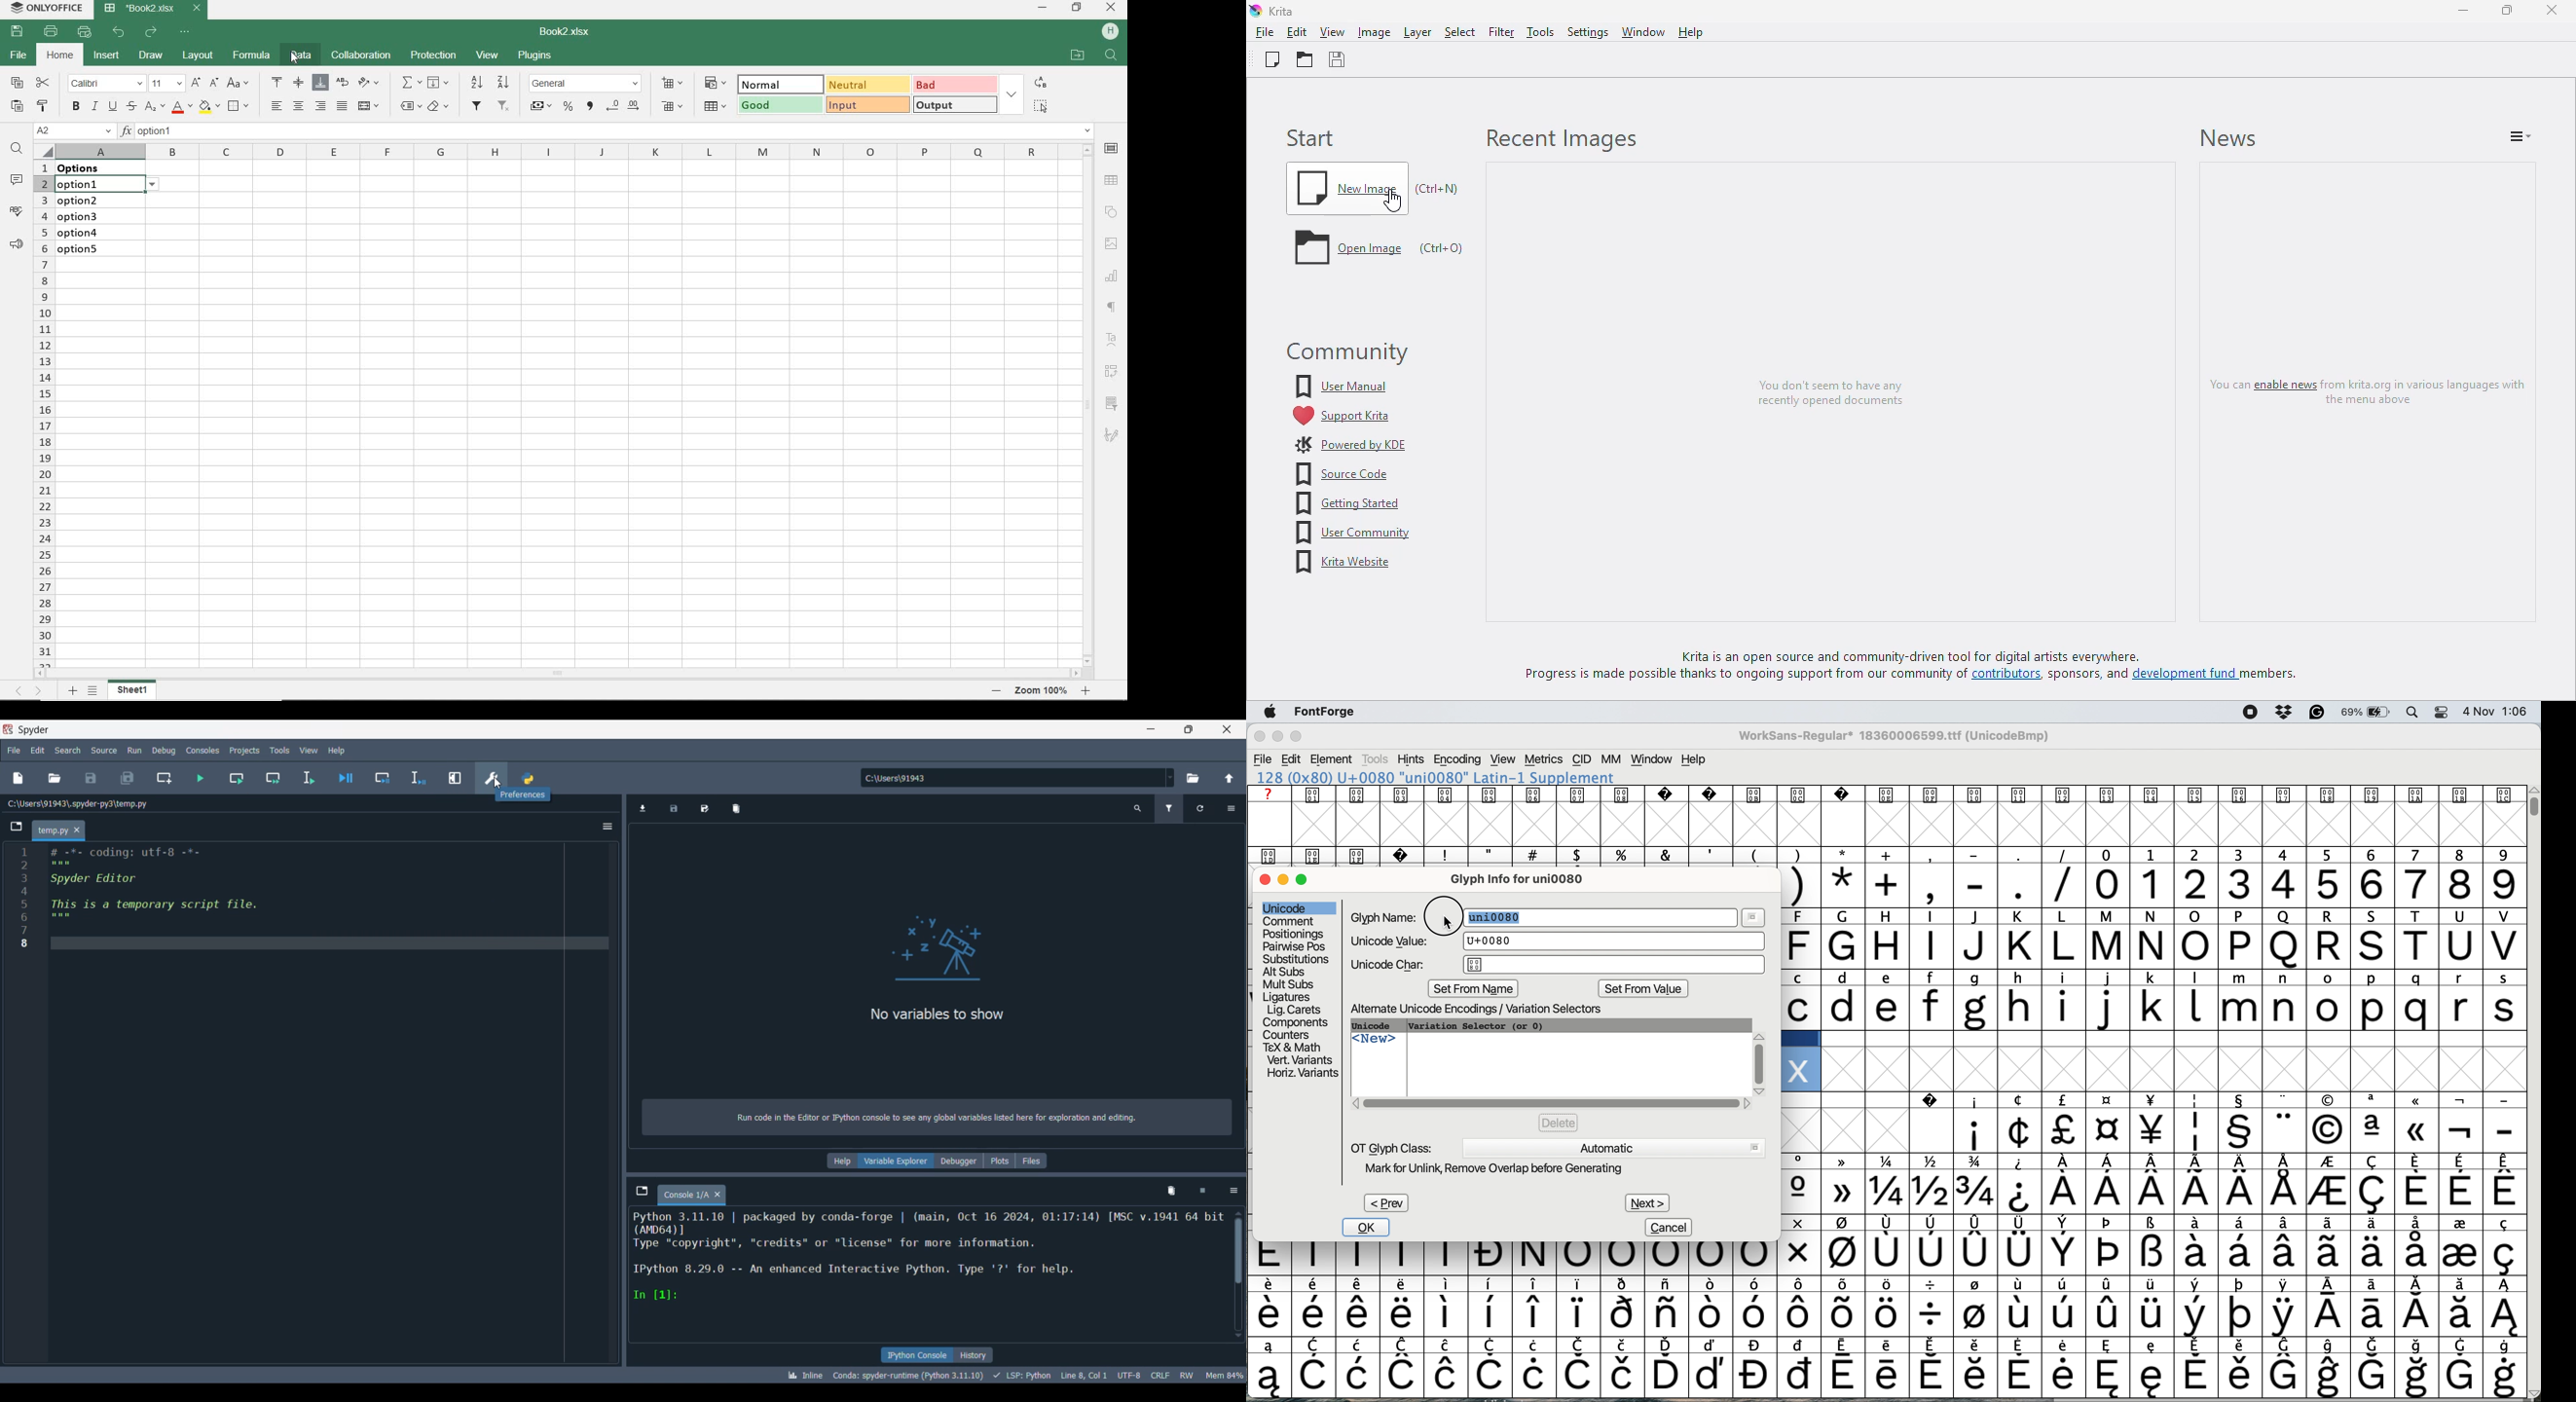 This screenshot has height=1428, width=2576. Describe the element at coordinates (1112, 434) in the screenshot. I see `SIGNATURE` at that location.